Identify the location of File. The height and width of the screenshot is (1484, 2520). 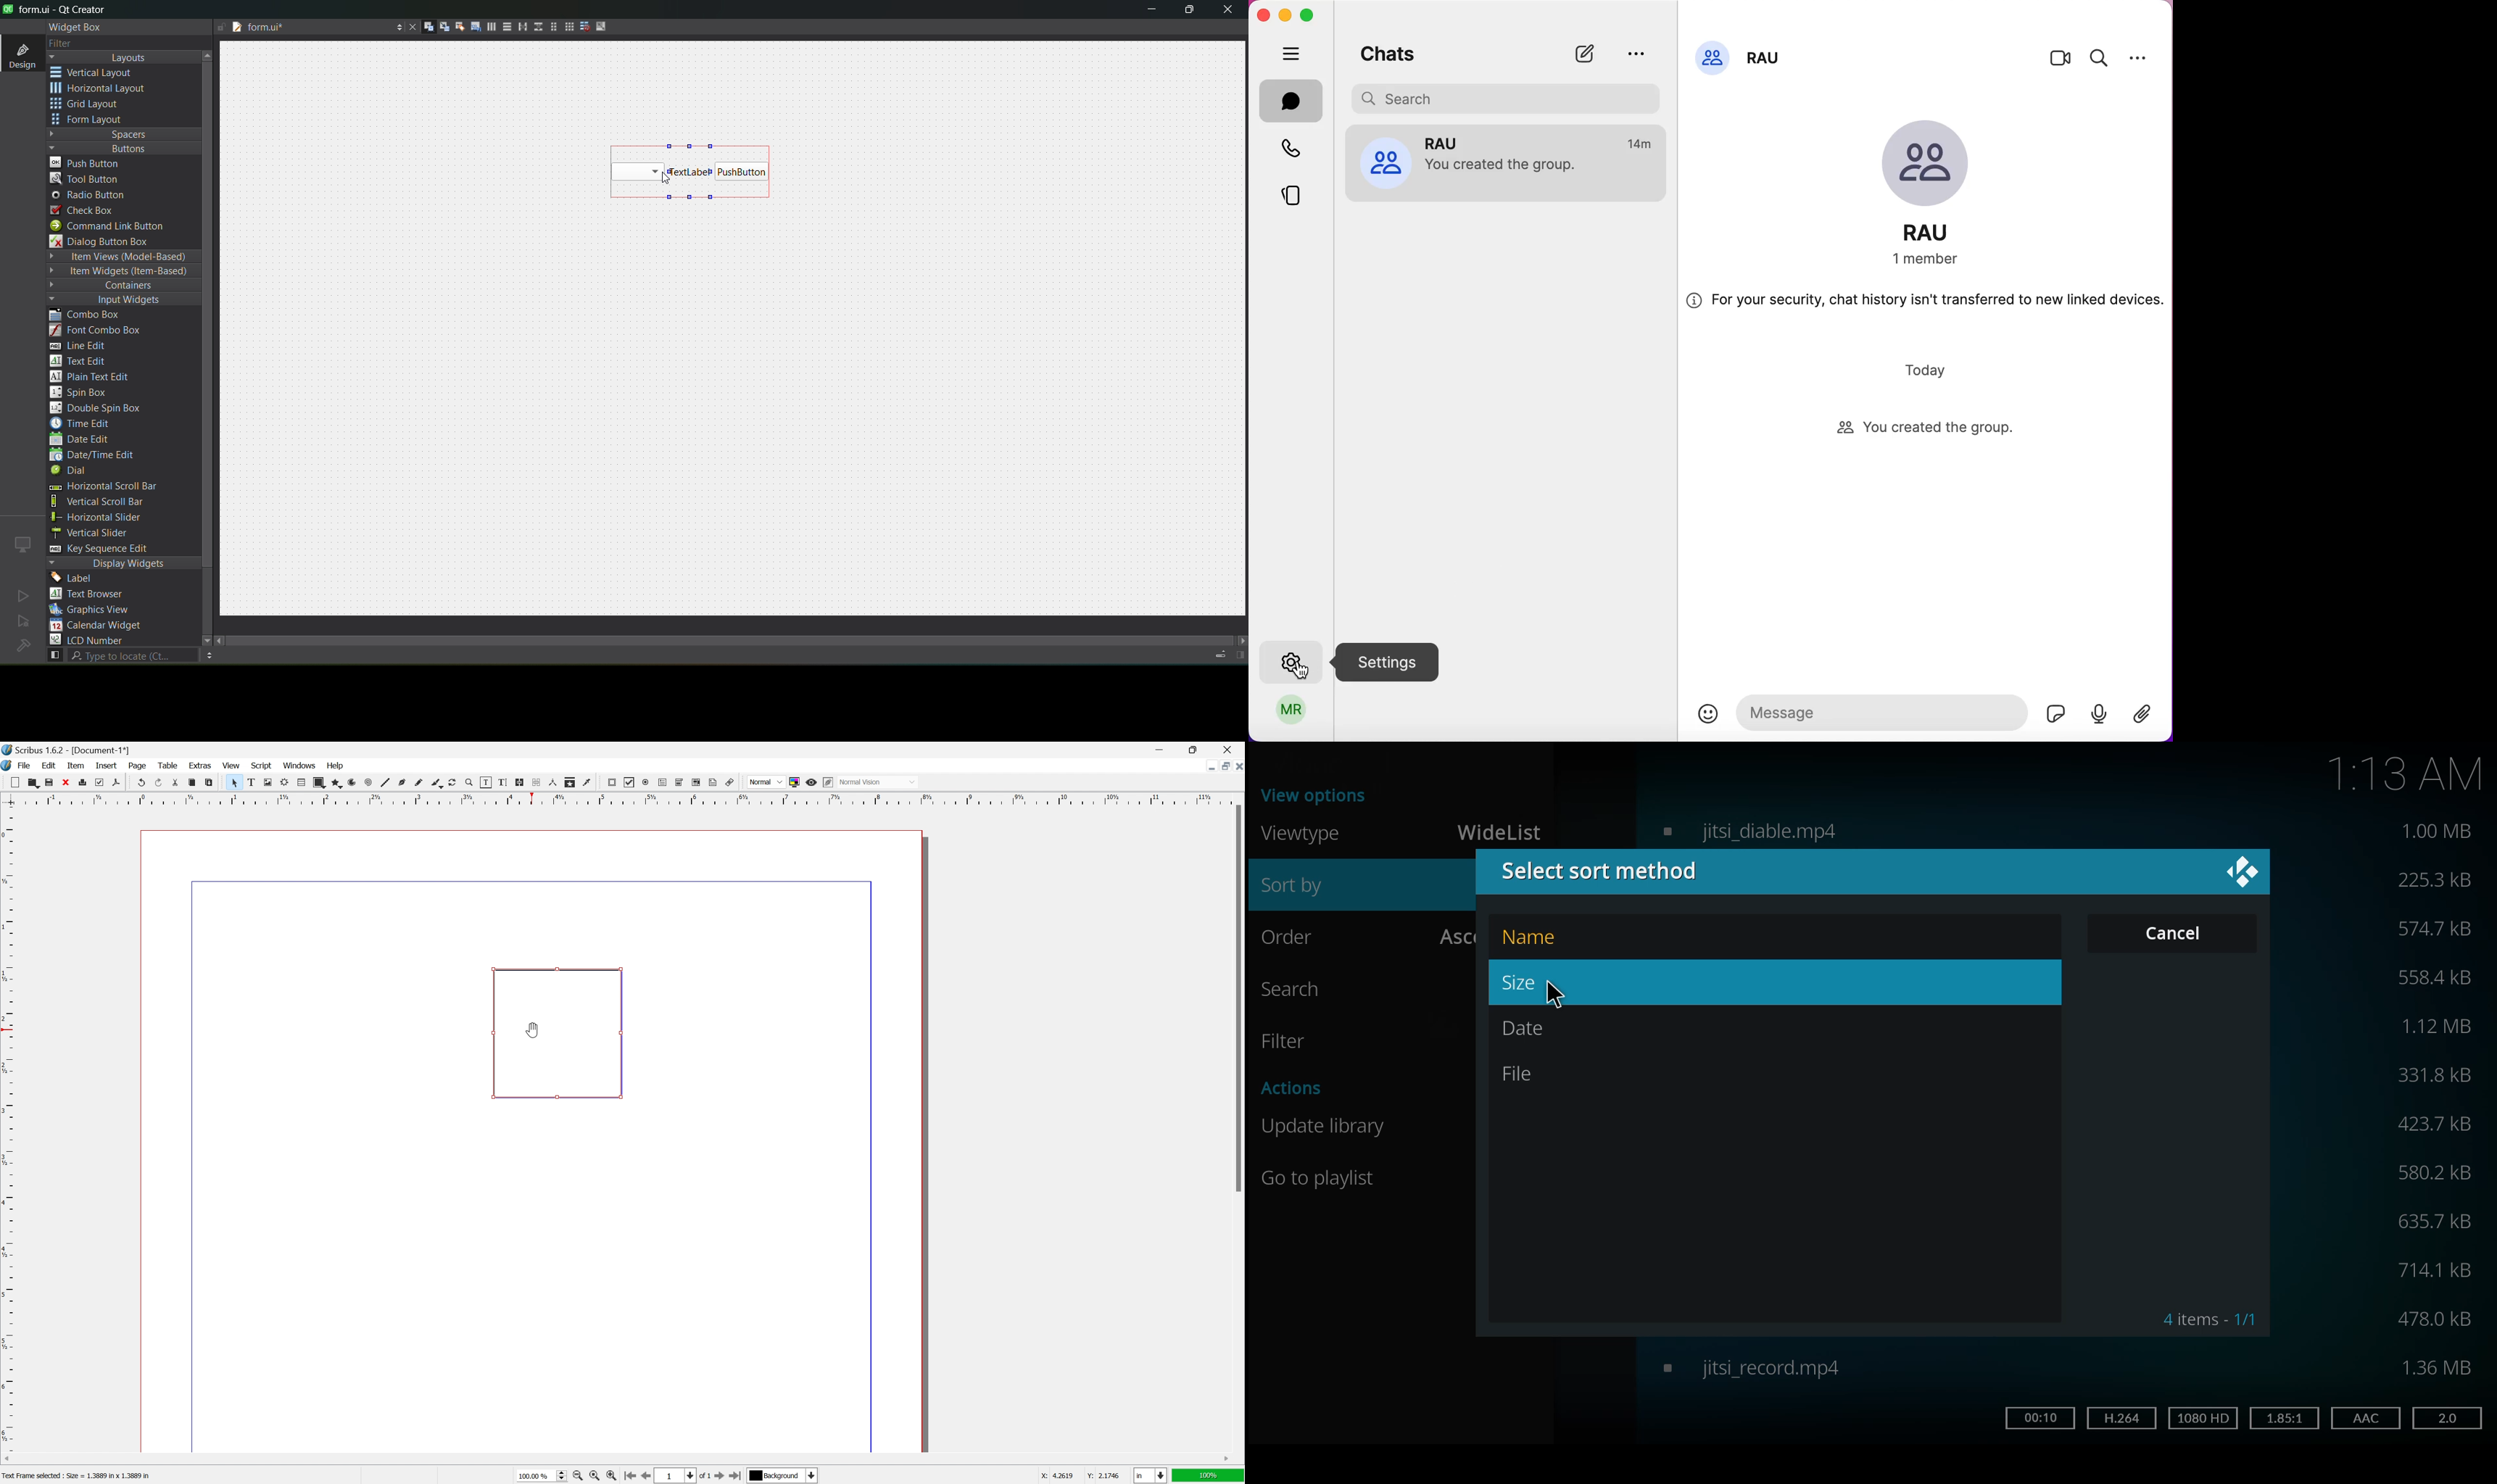
(25, 765).